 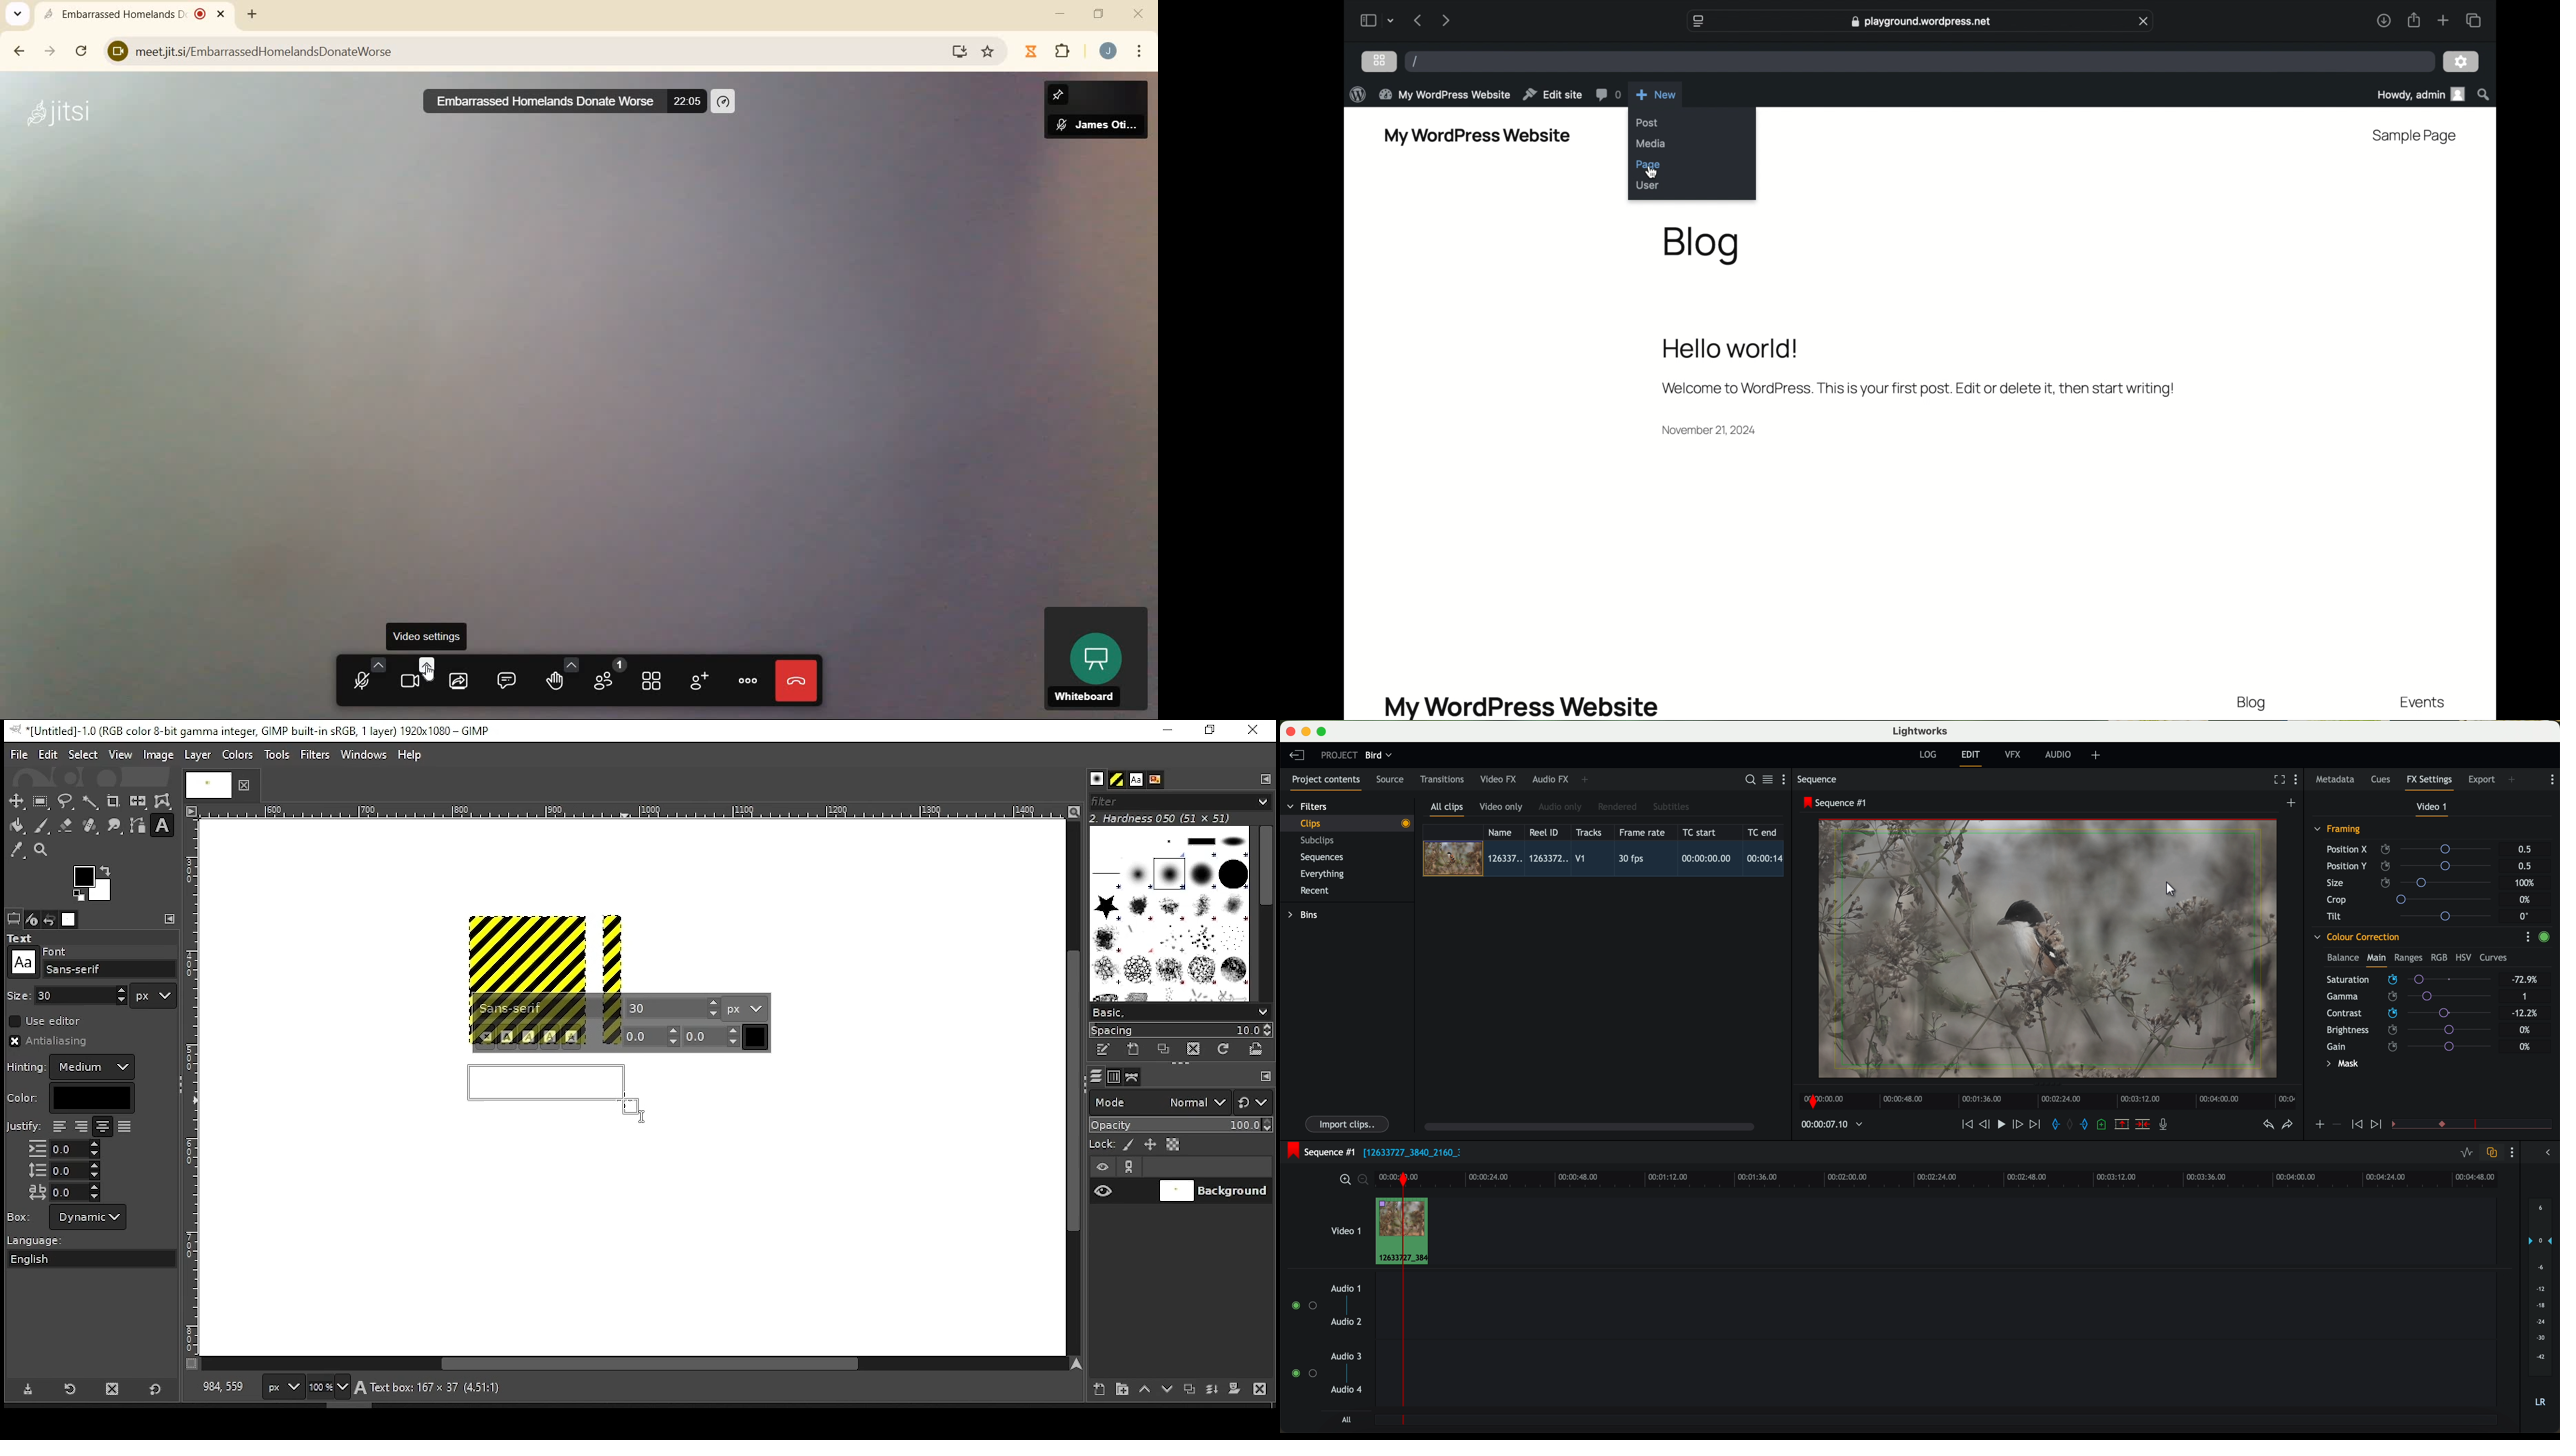 I want to click on , so click(x=23, y=1128).